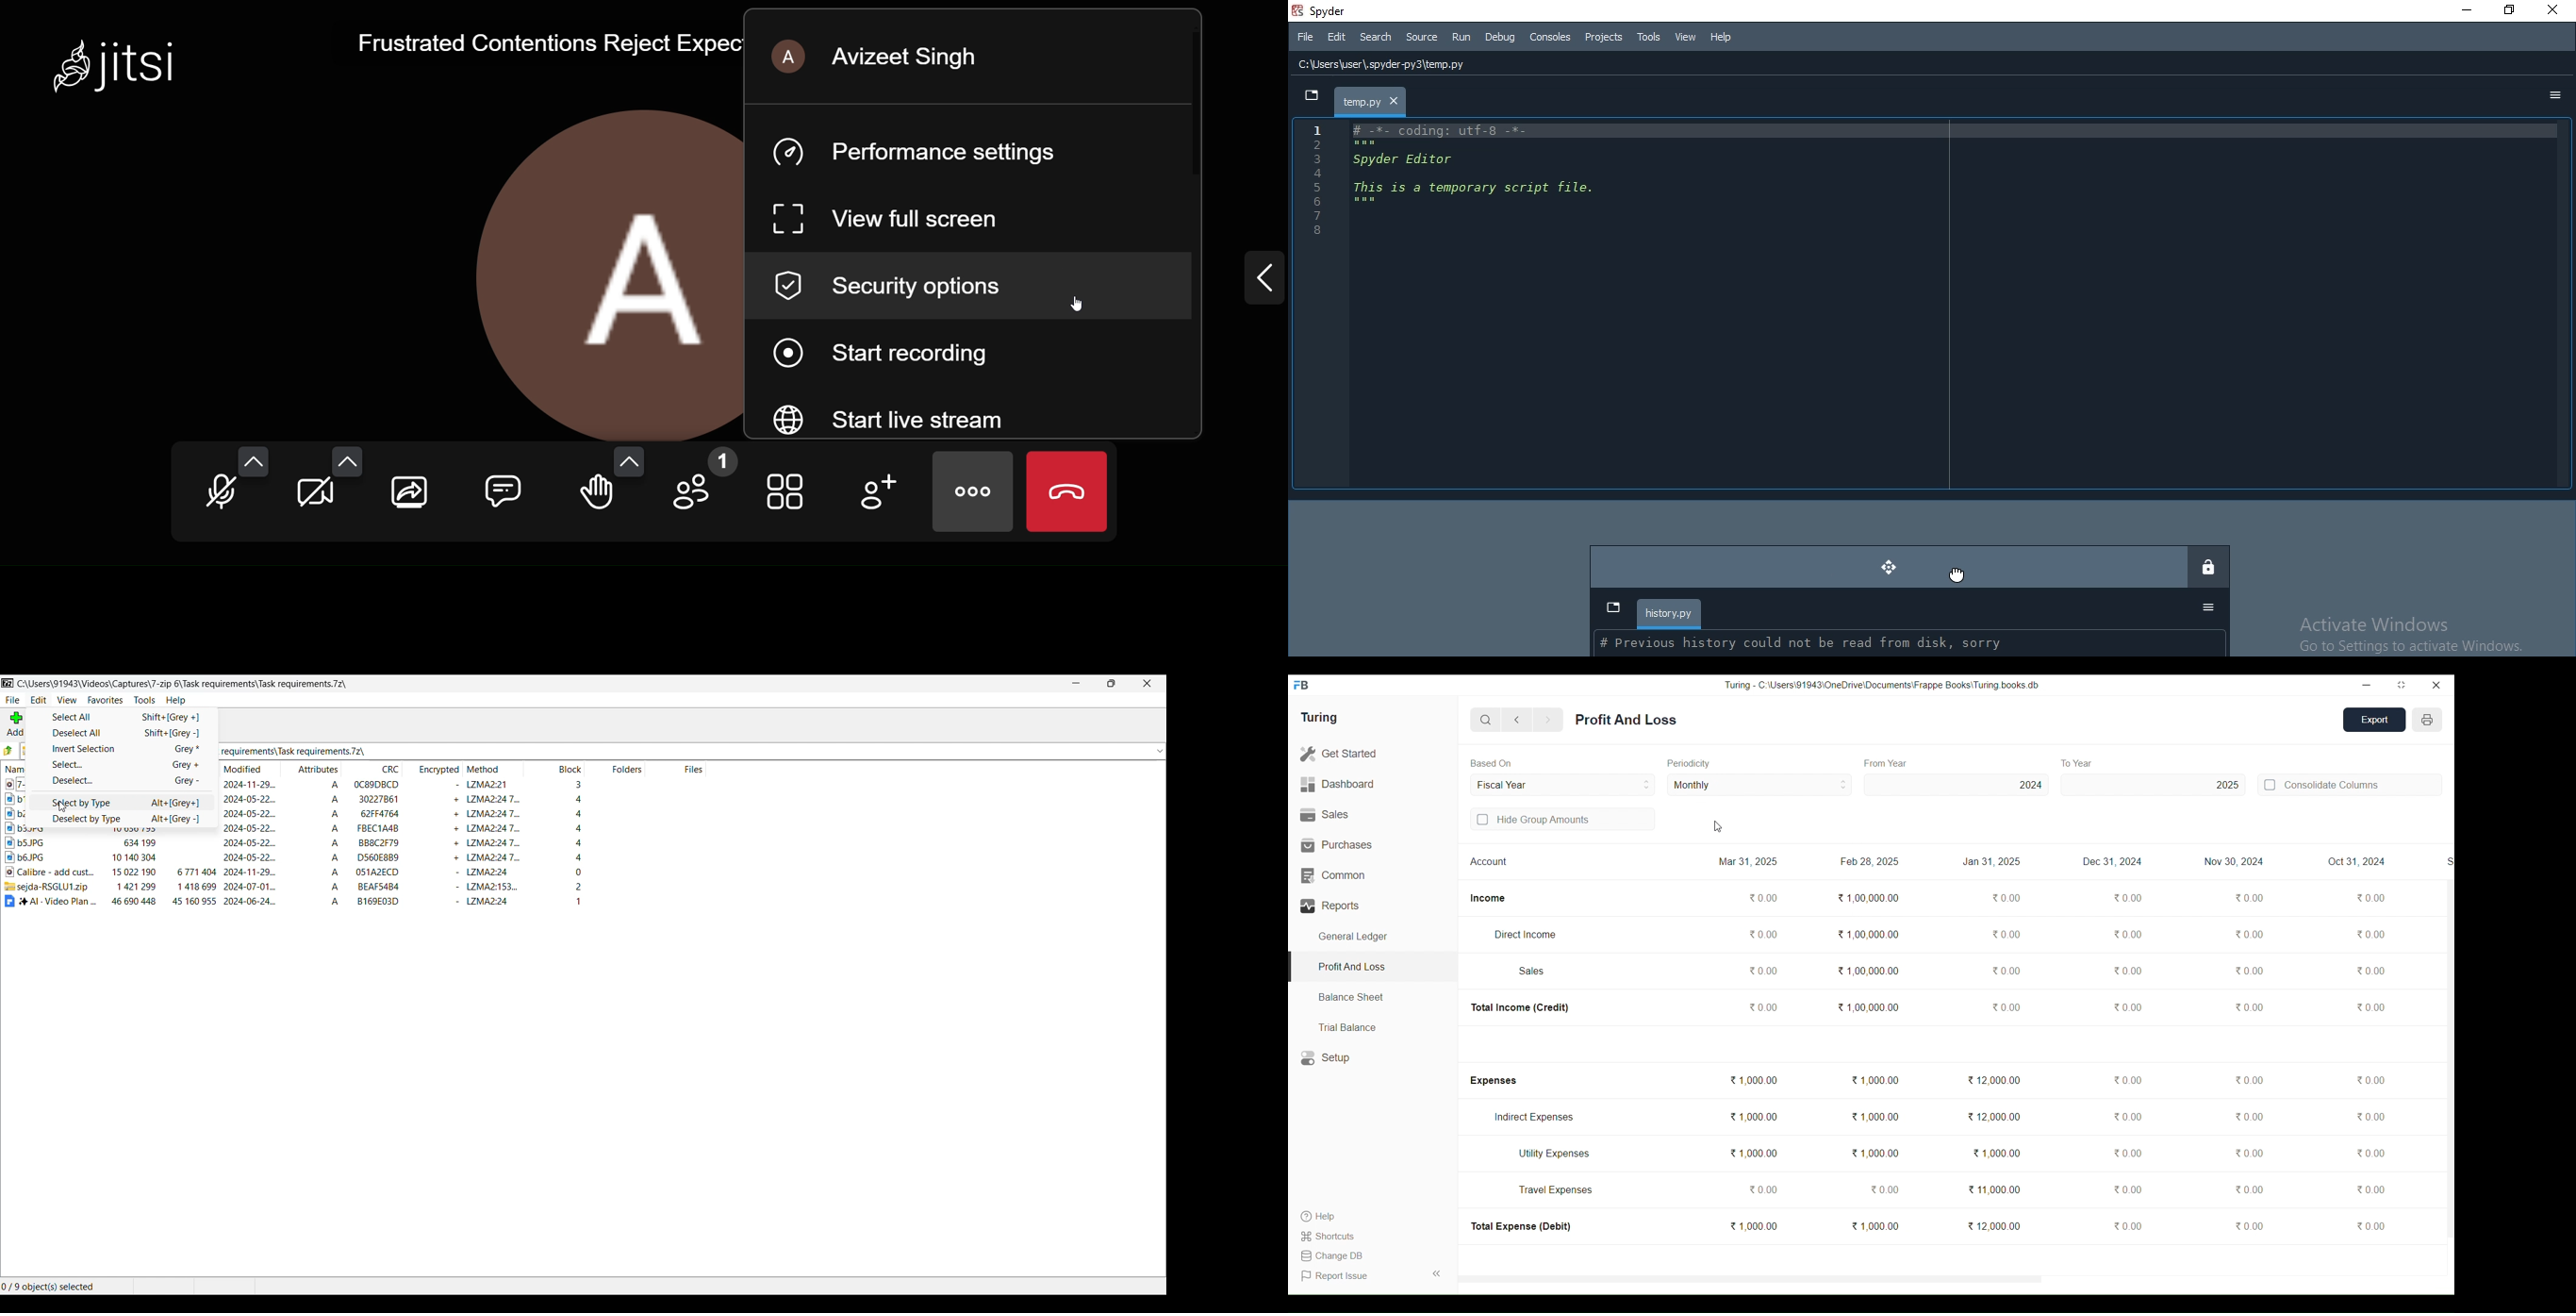 Image resolution: width=2576 pixels, height=1316 pixels. Describe the element at coordinates (938, 493) in the screenshot. I see `more actions` at that location.